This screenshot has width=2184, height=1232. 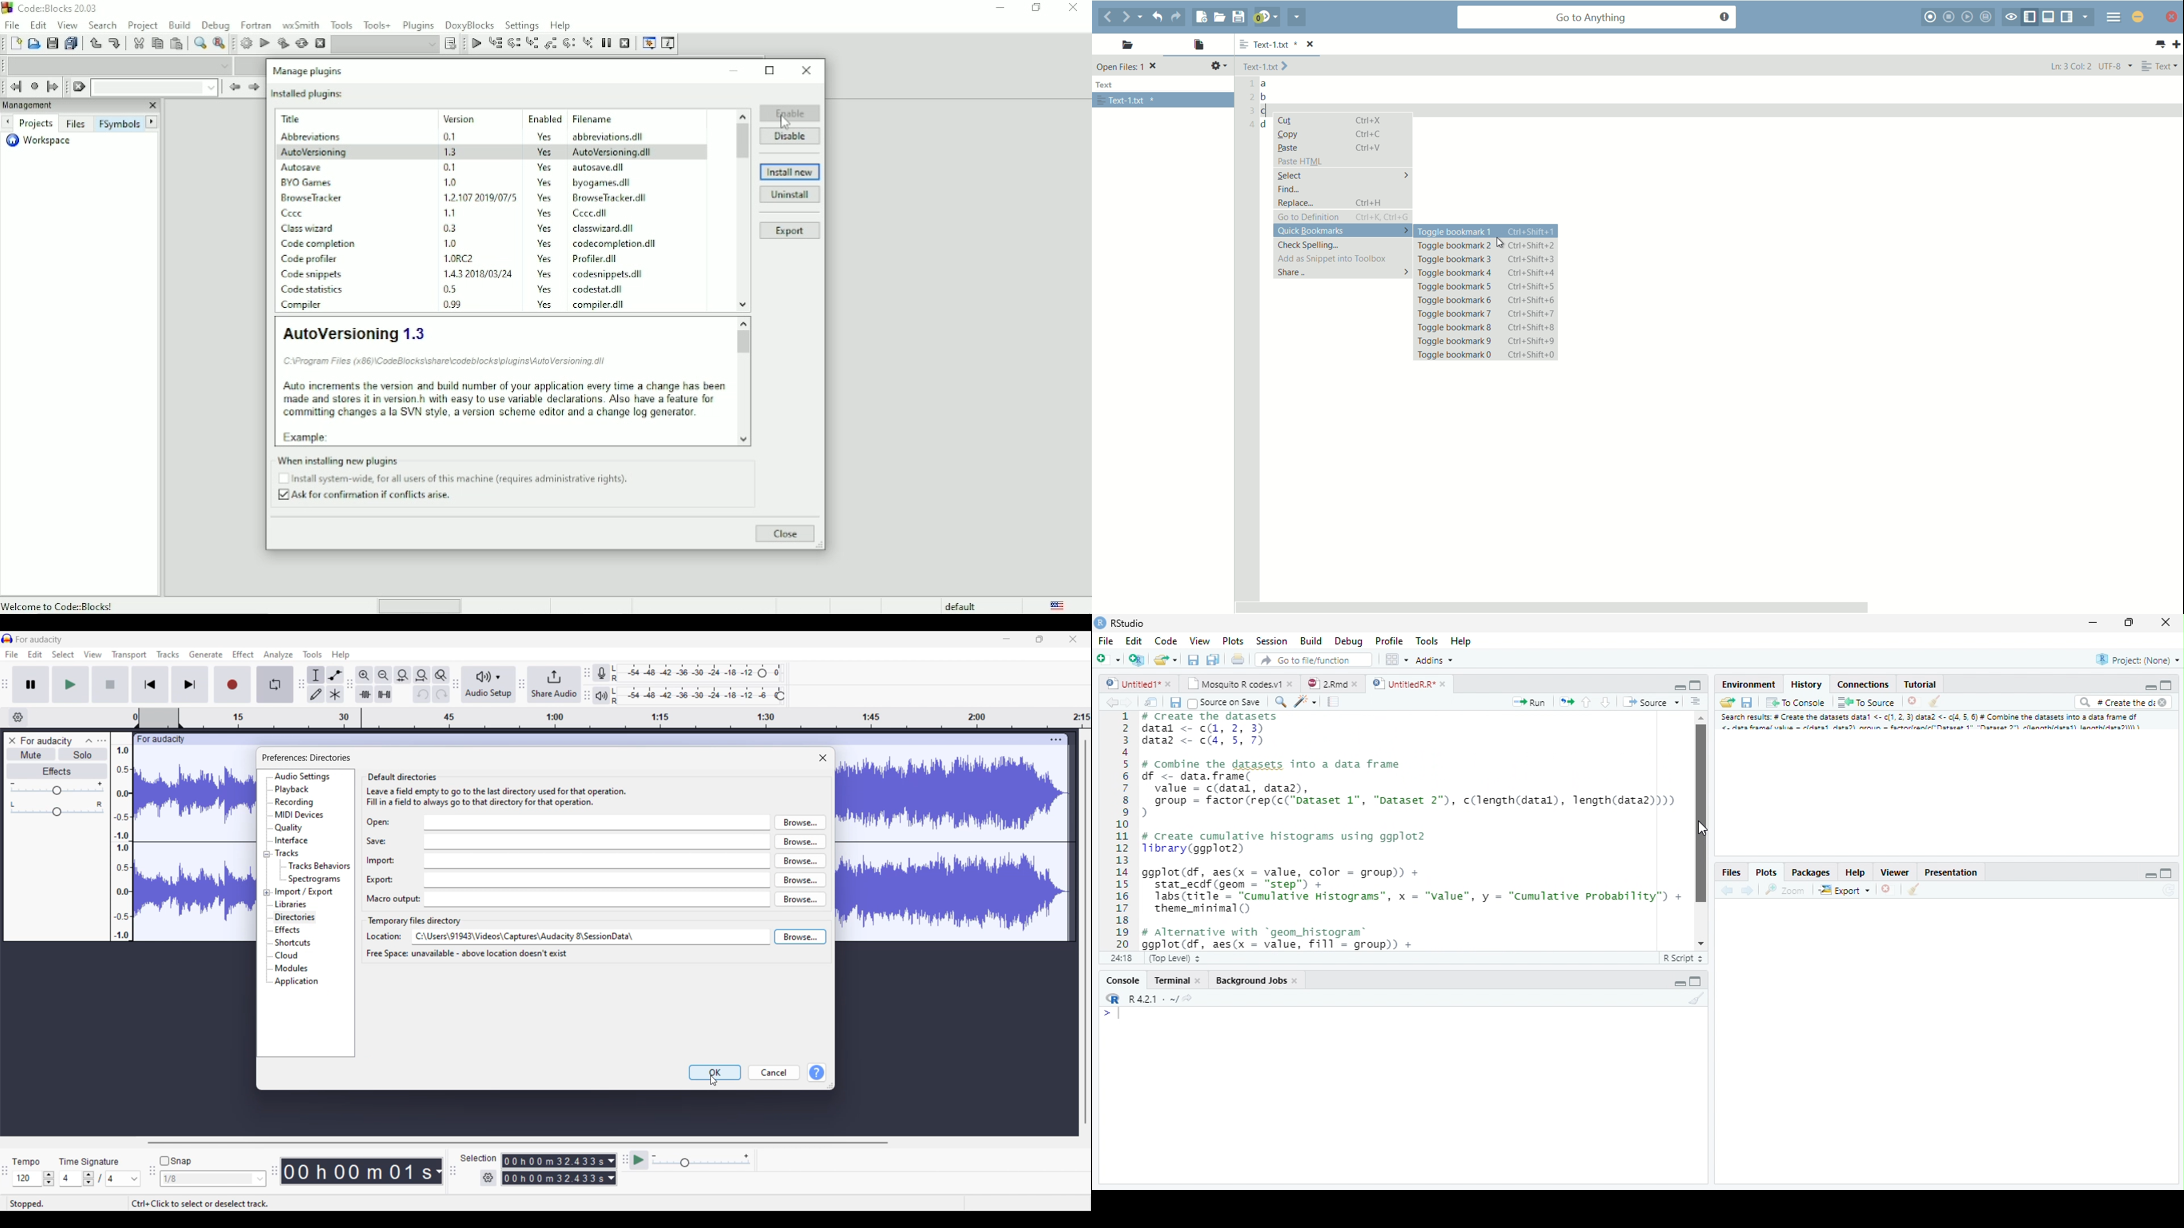 What do you see at coordinates (1167, 660) in the screenshot?
I see `Create a new file` at bounding box center [1167, 660].